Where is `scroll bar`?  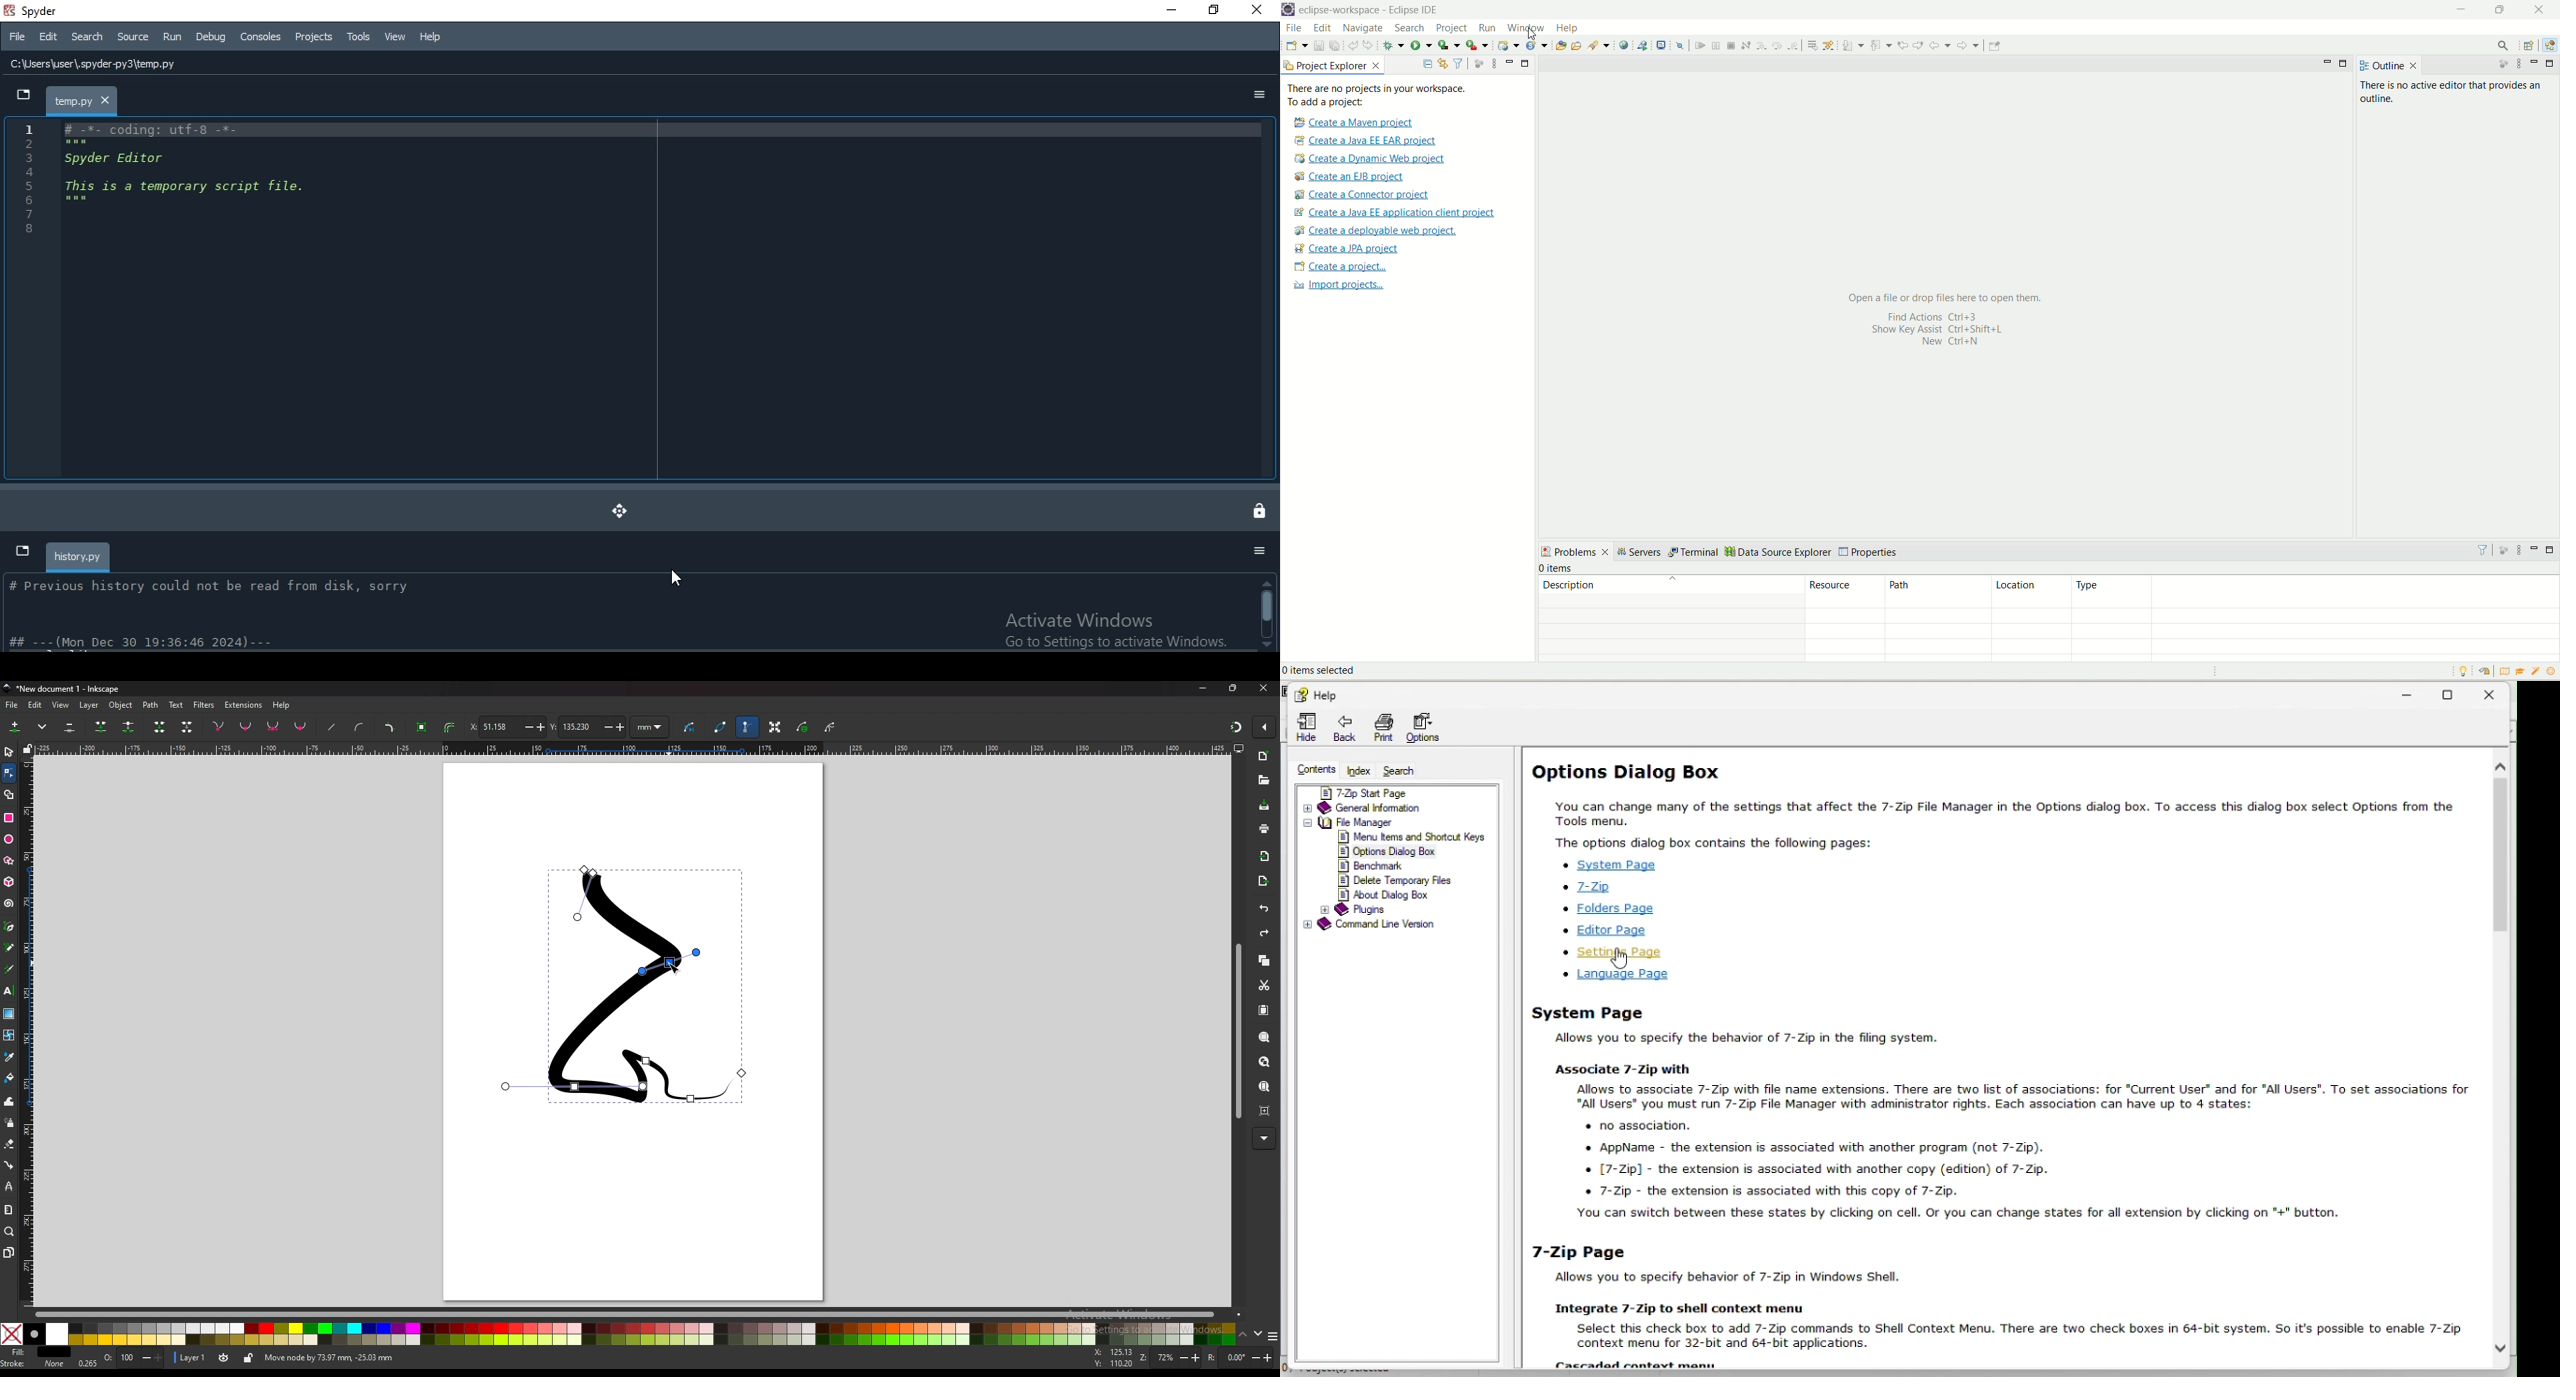
scroll bar is located at coordinates (625, 1315).